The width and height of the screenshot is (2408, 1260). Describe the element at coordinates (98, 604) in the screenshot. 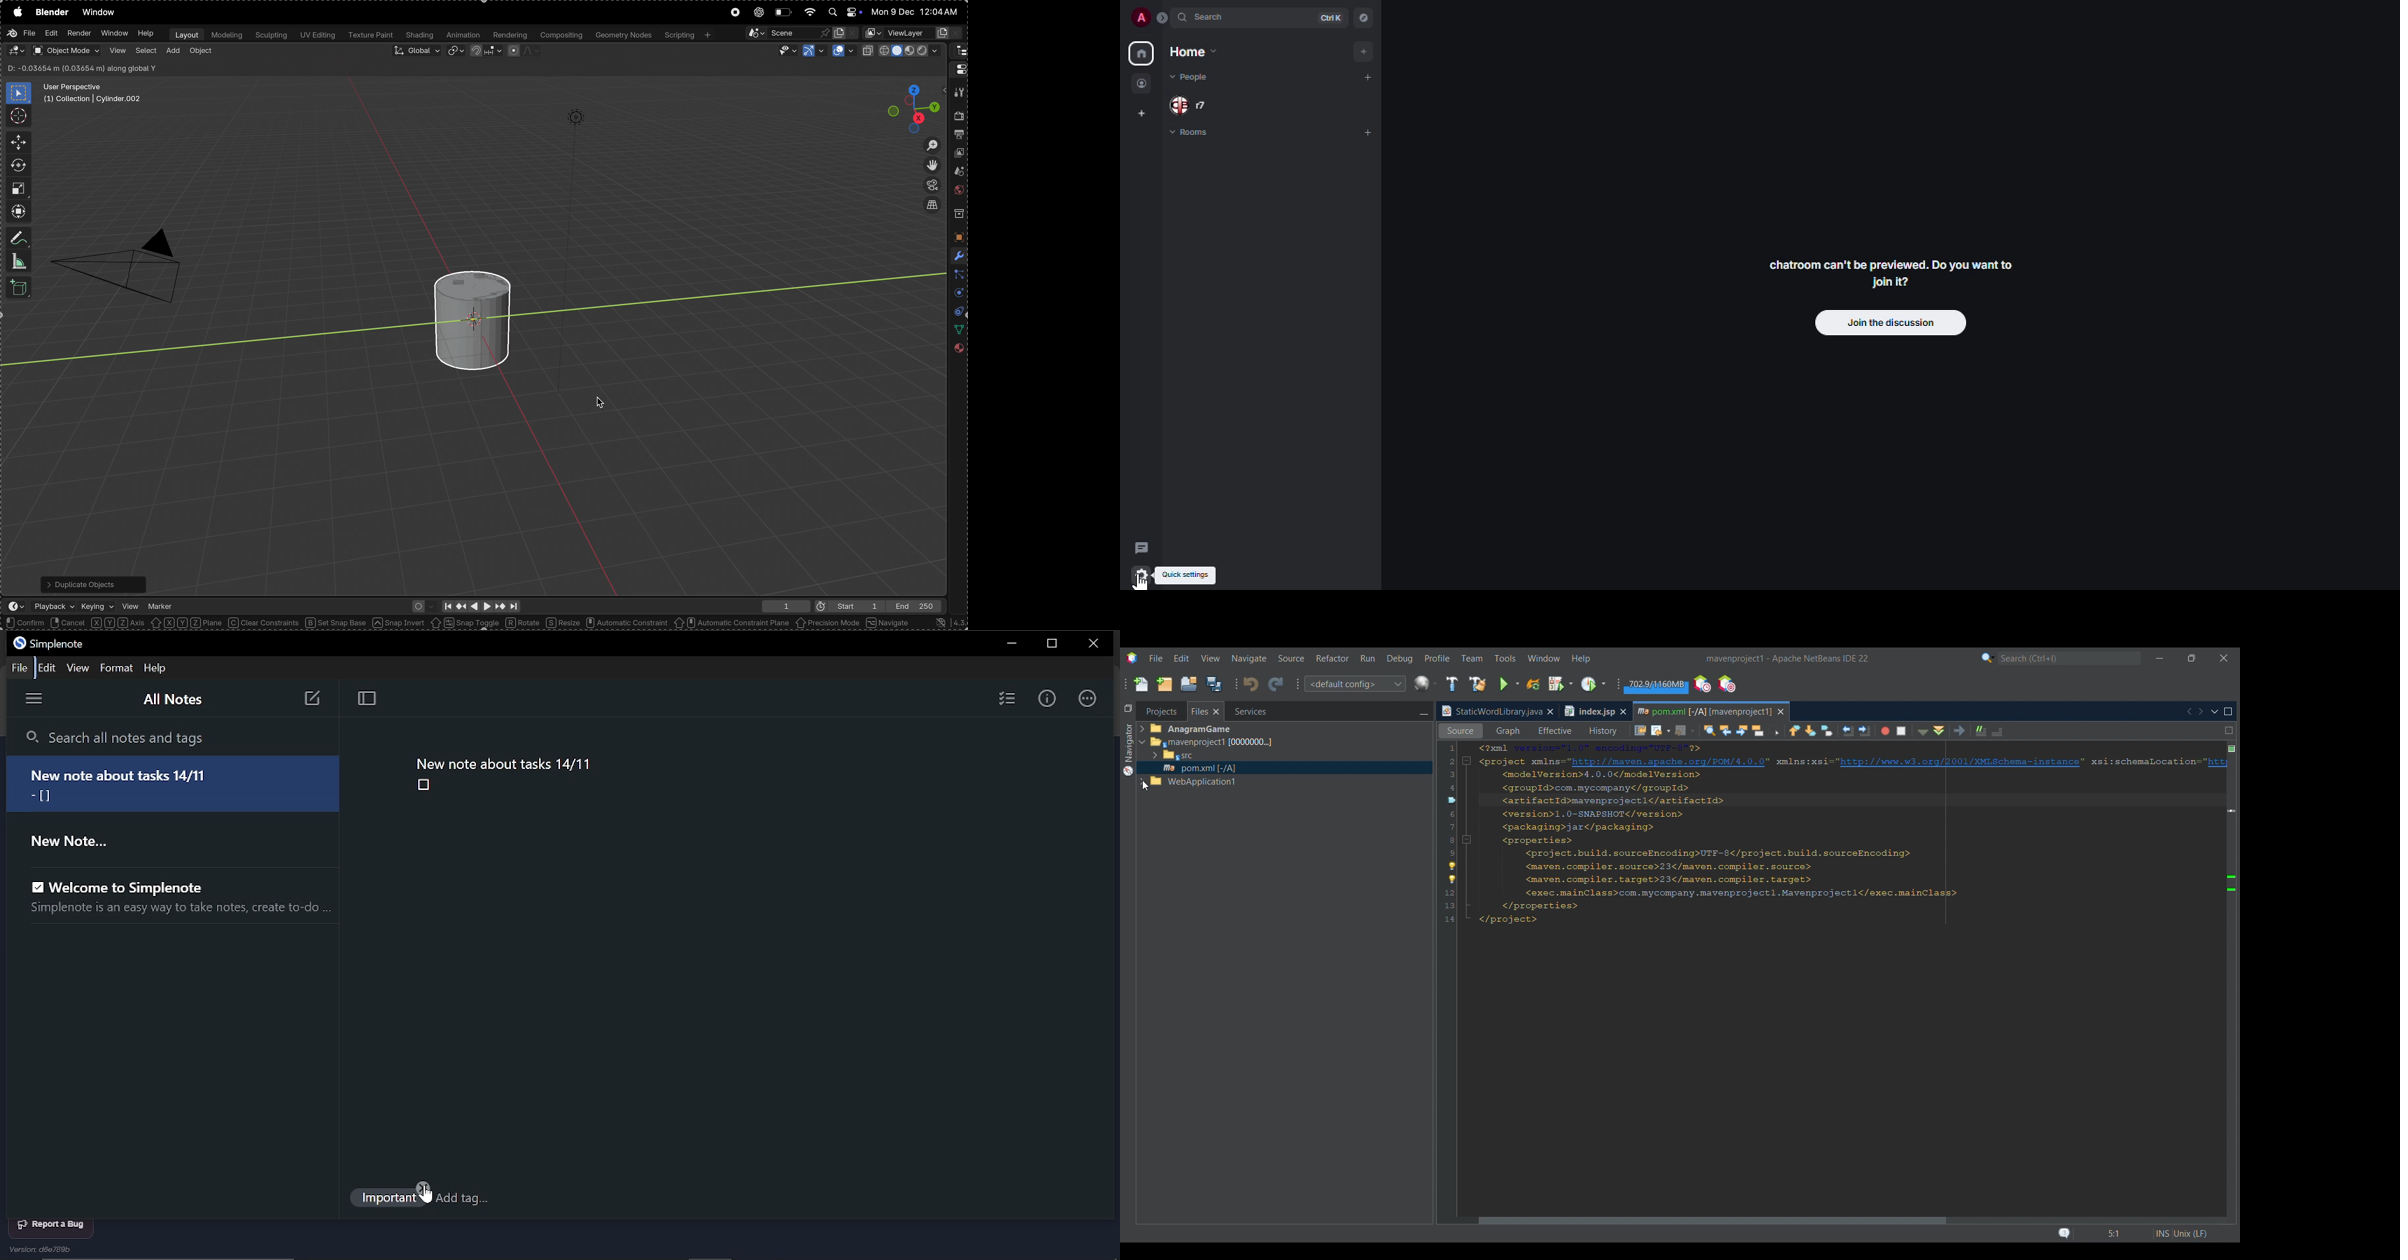

I see `keying` at that location.